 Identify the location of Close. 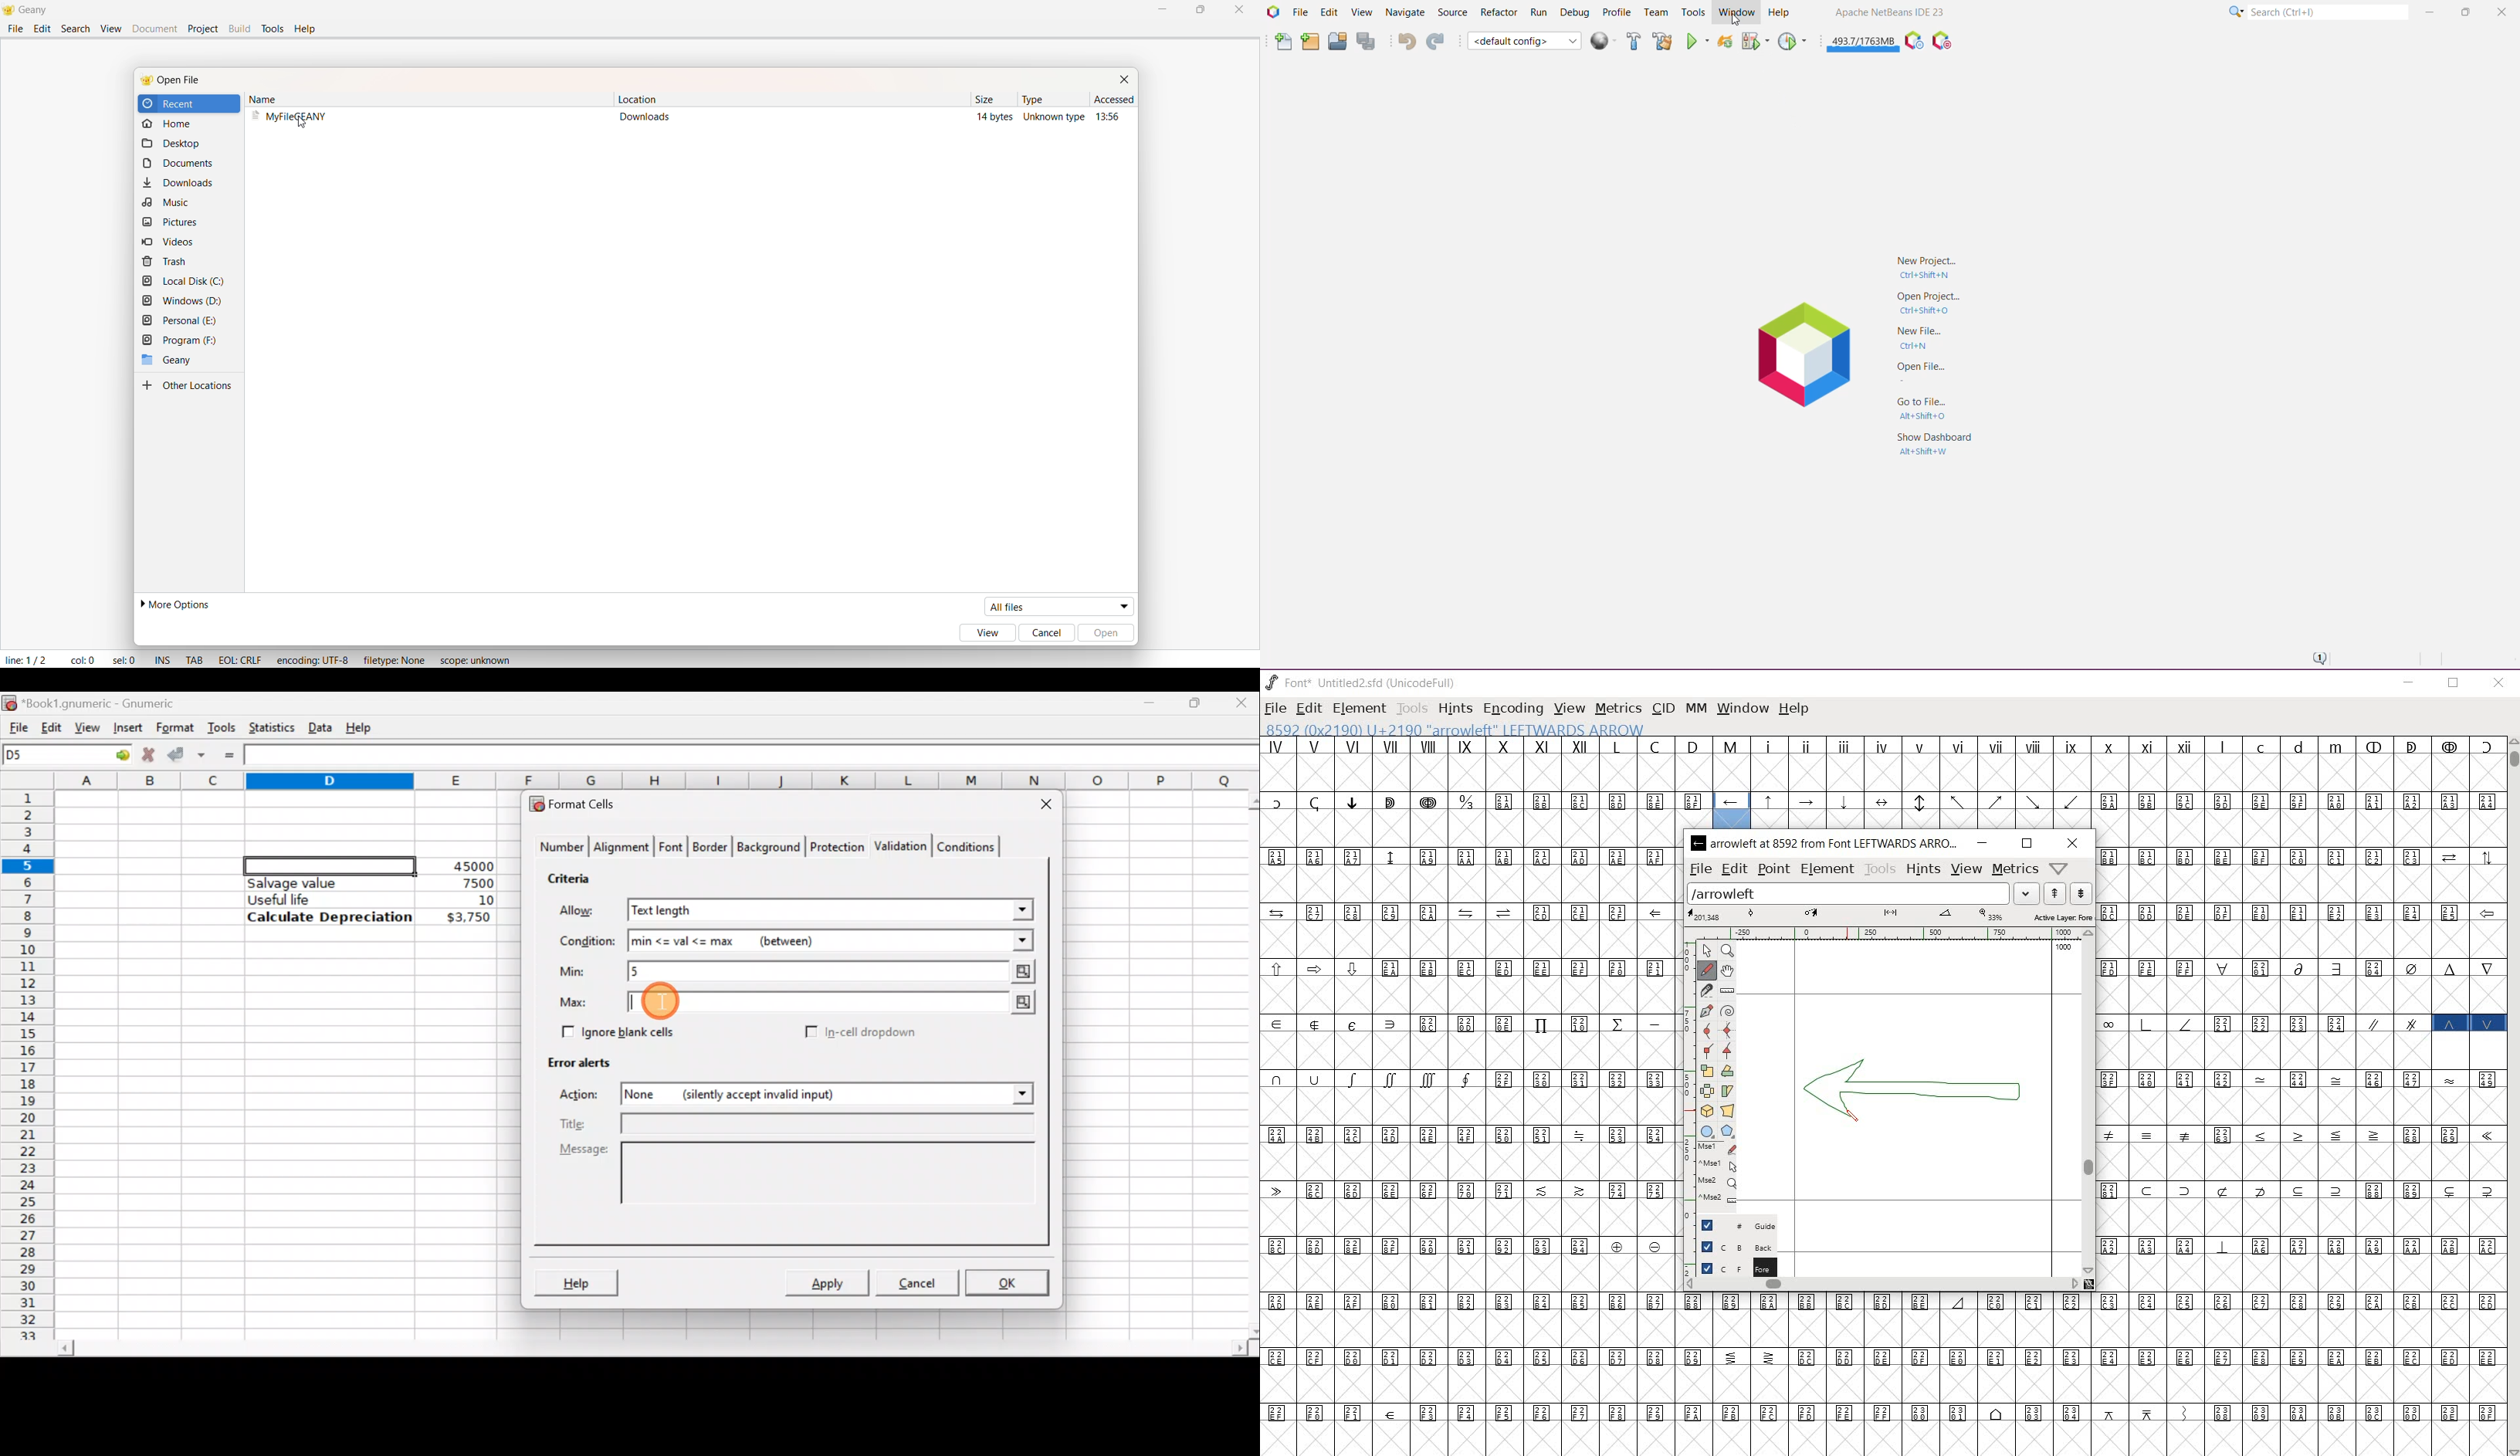
(1040, 807).